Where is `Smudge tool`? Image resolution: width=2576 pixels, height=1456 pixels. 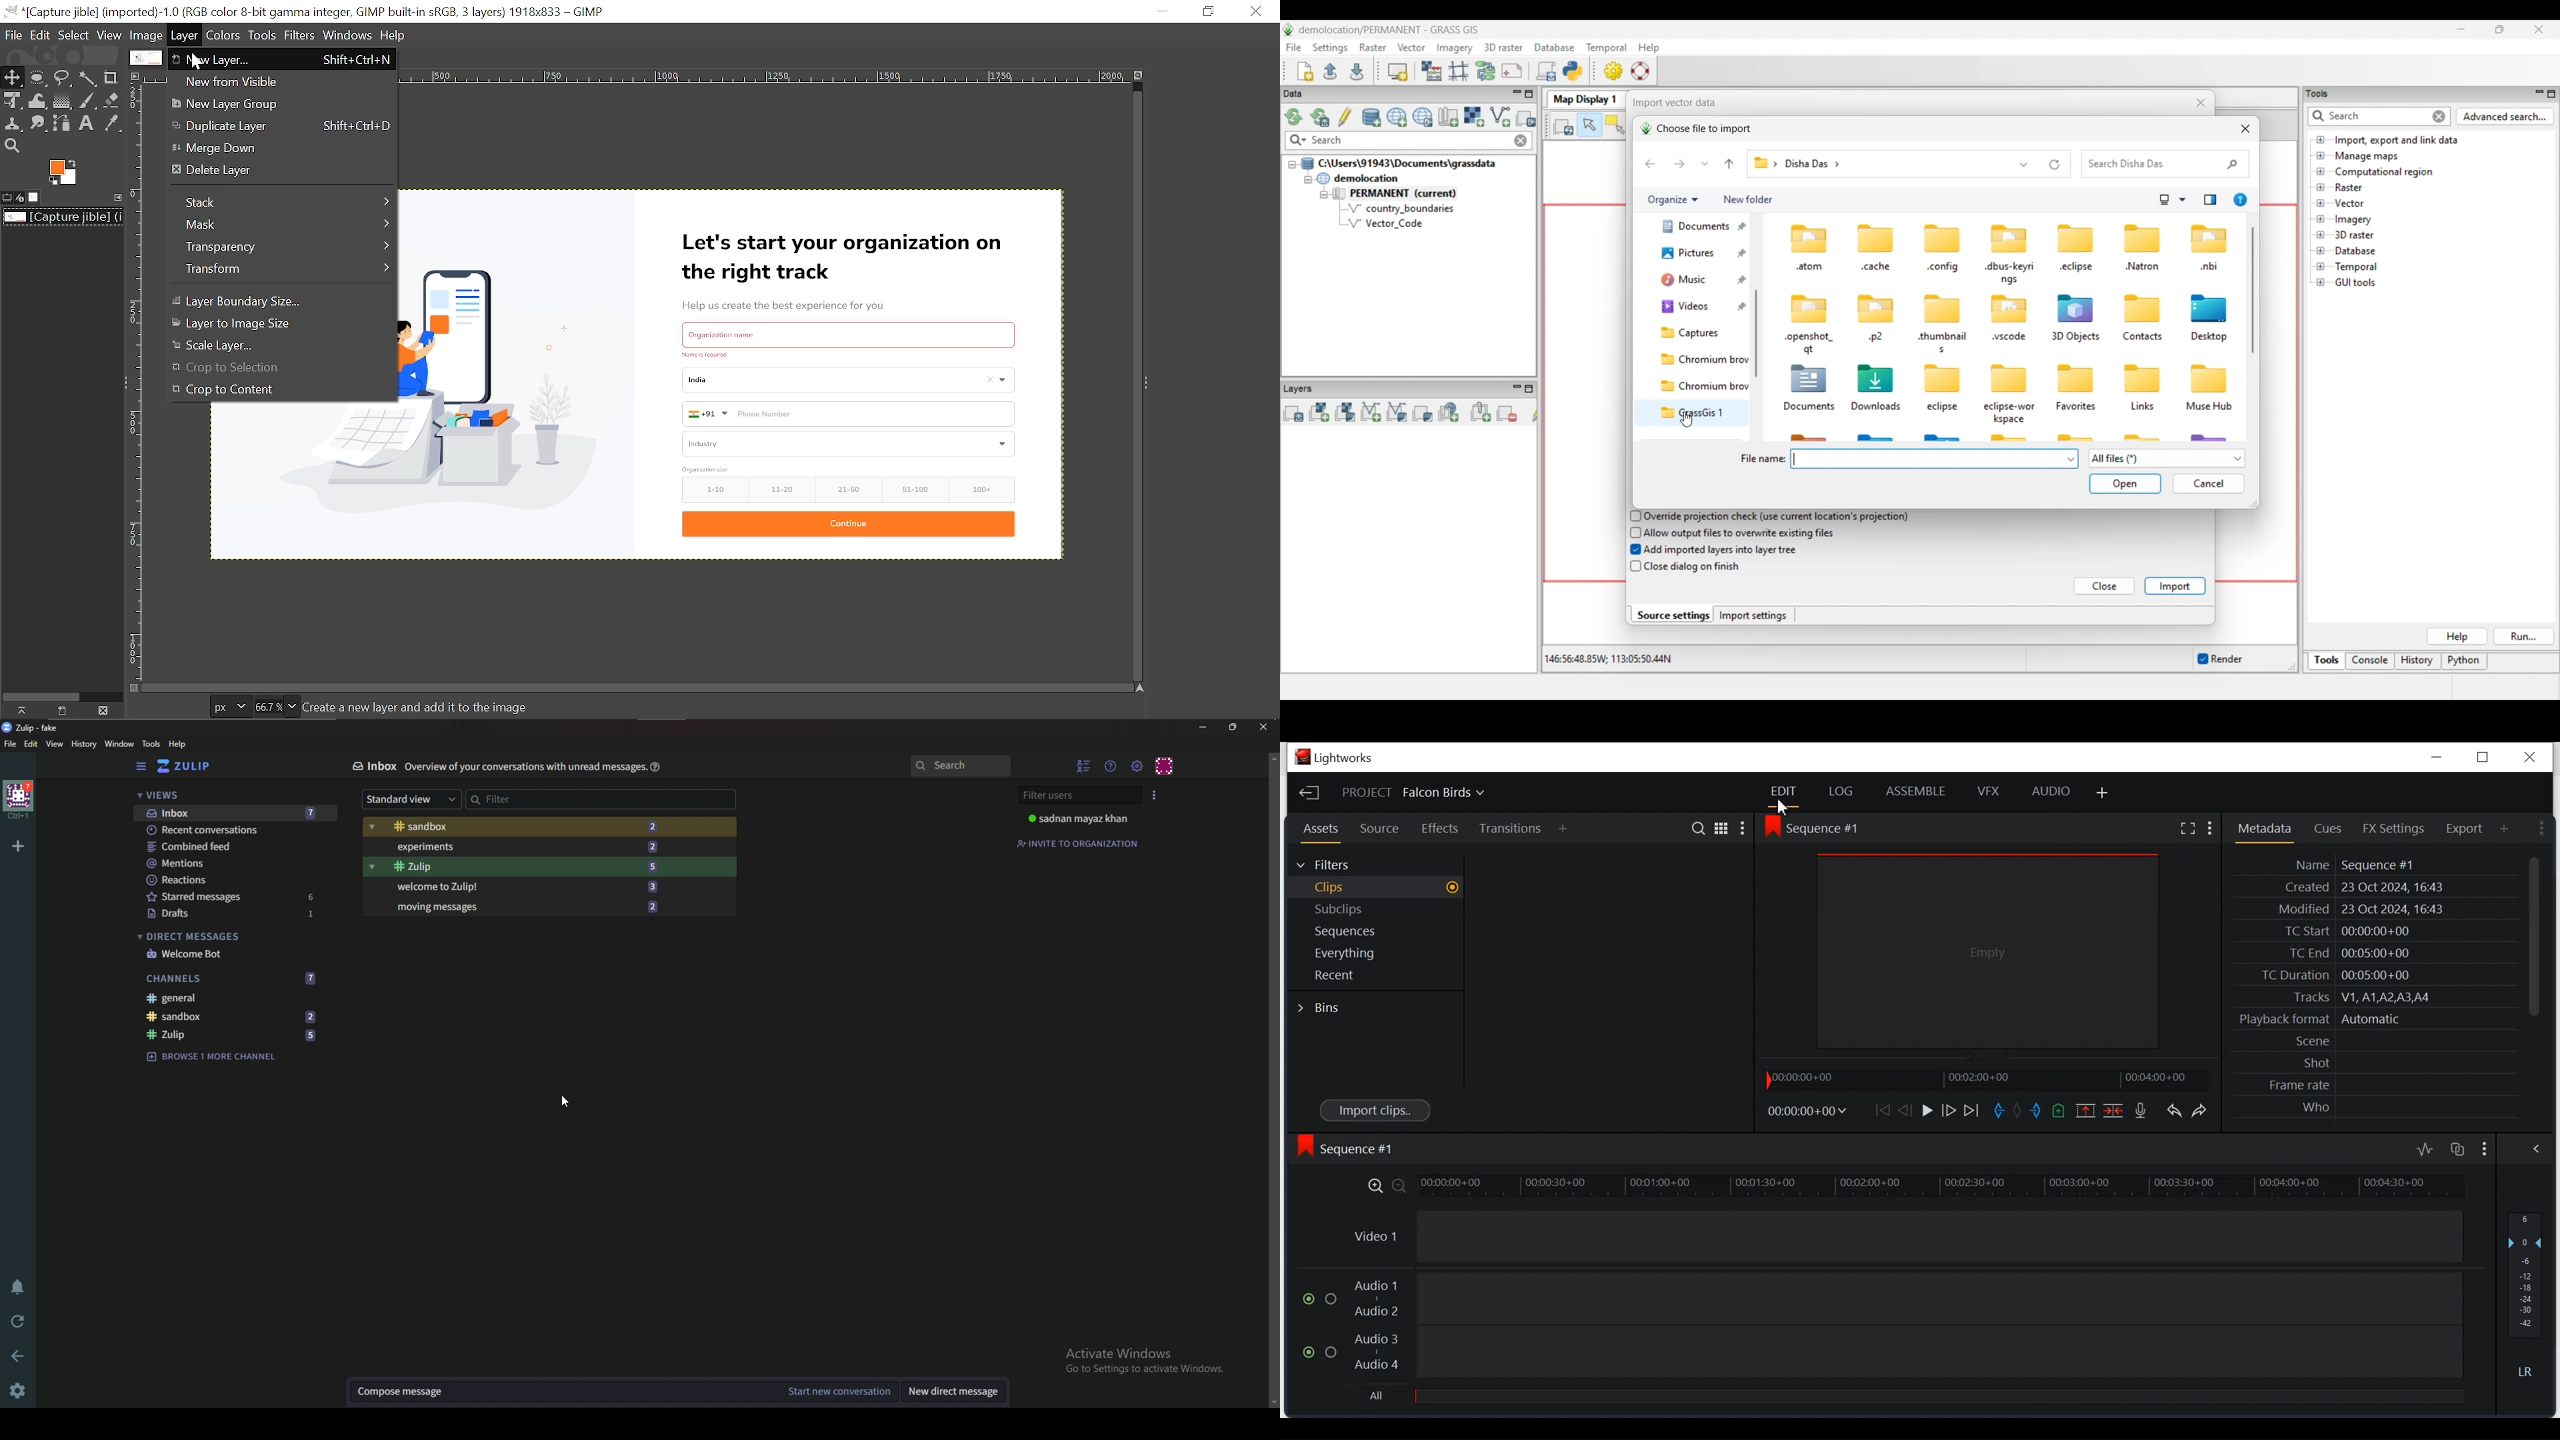
Smudge tool is located at coordinates (40, 124).